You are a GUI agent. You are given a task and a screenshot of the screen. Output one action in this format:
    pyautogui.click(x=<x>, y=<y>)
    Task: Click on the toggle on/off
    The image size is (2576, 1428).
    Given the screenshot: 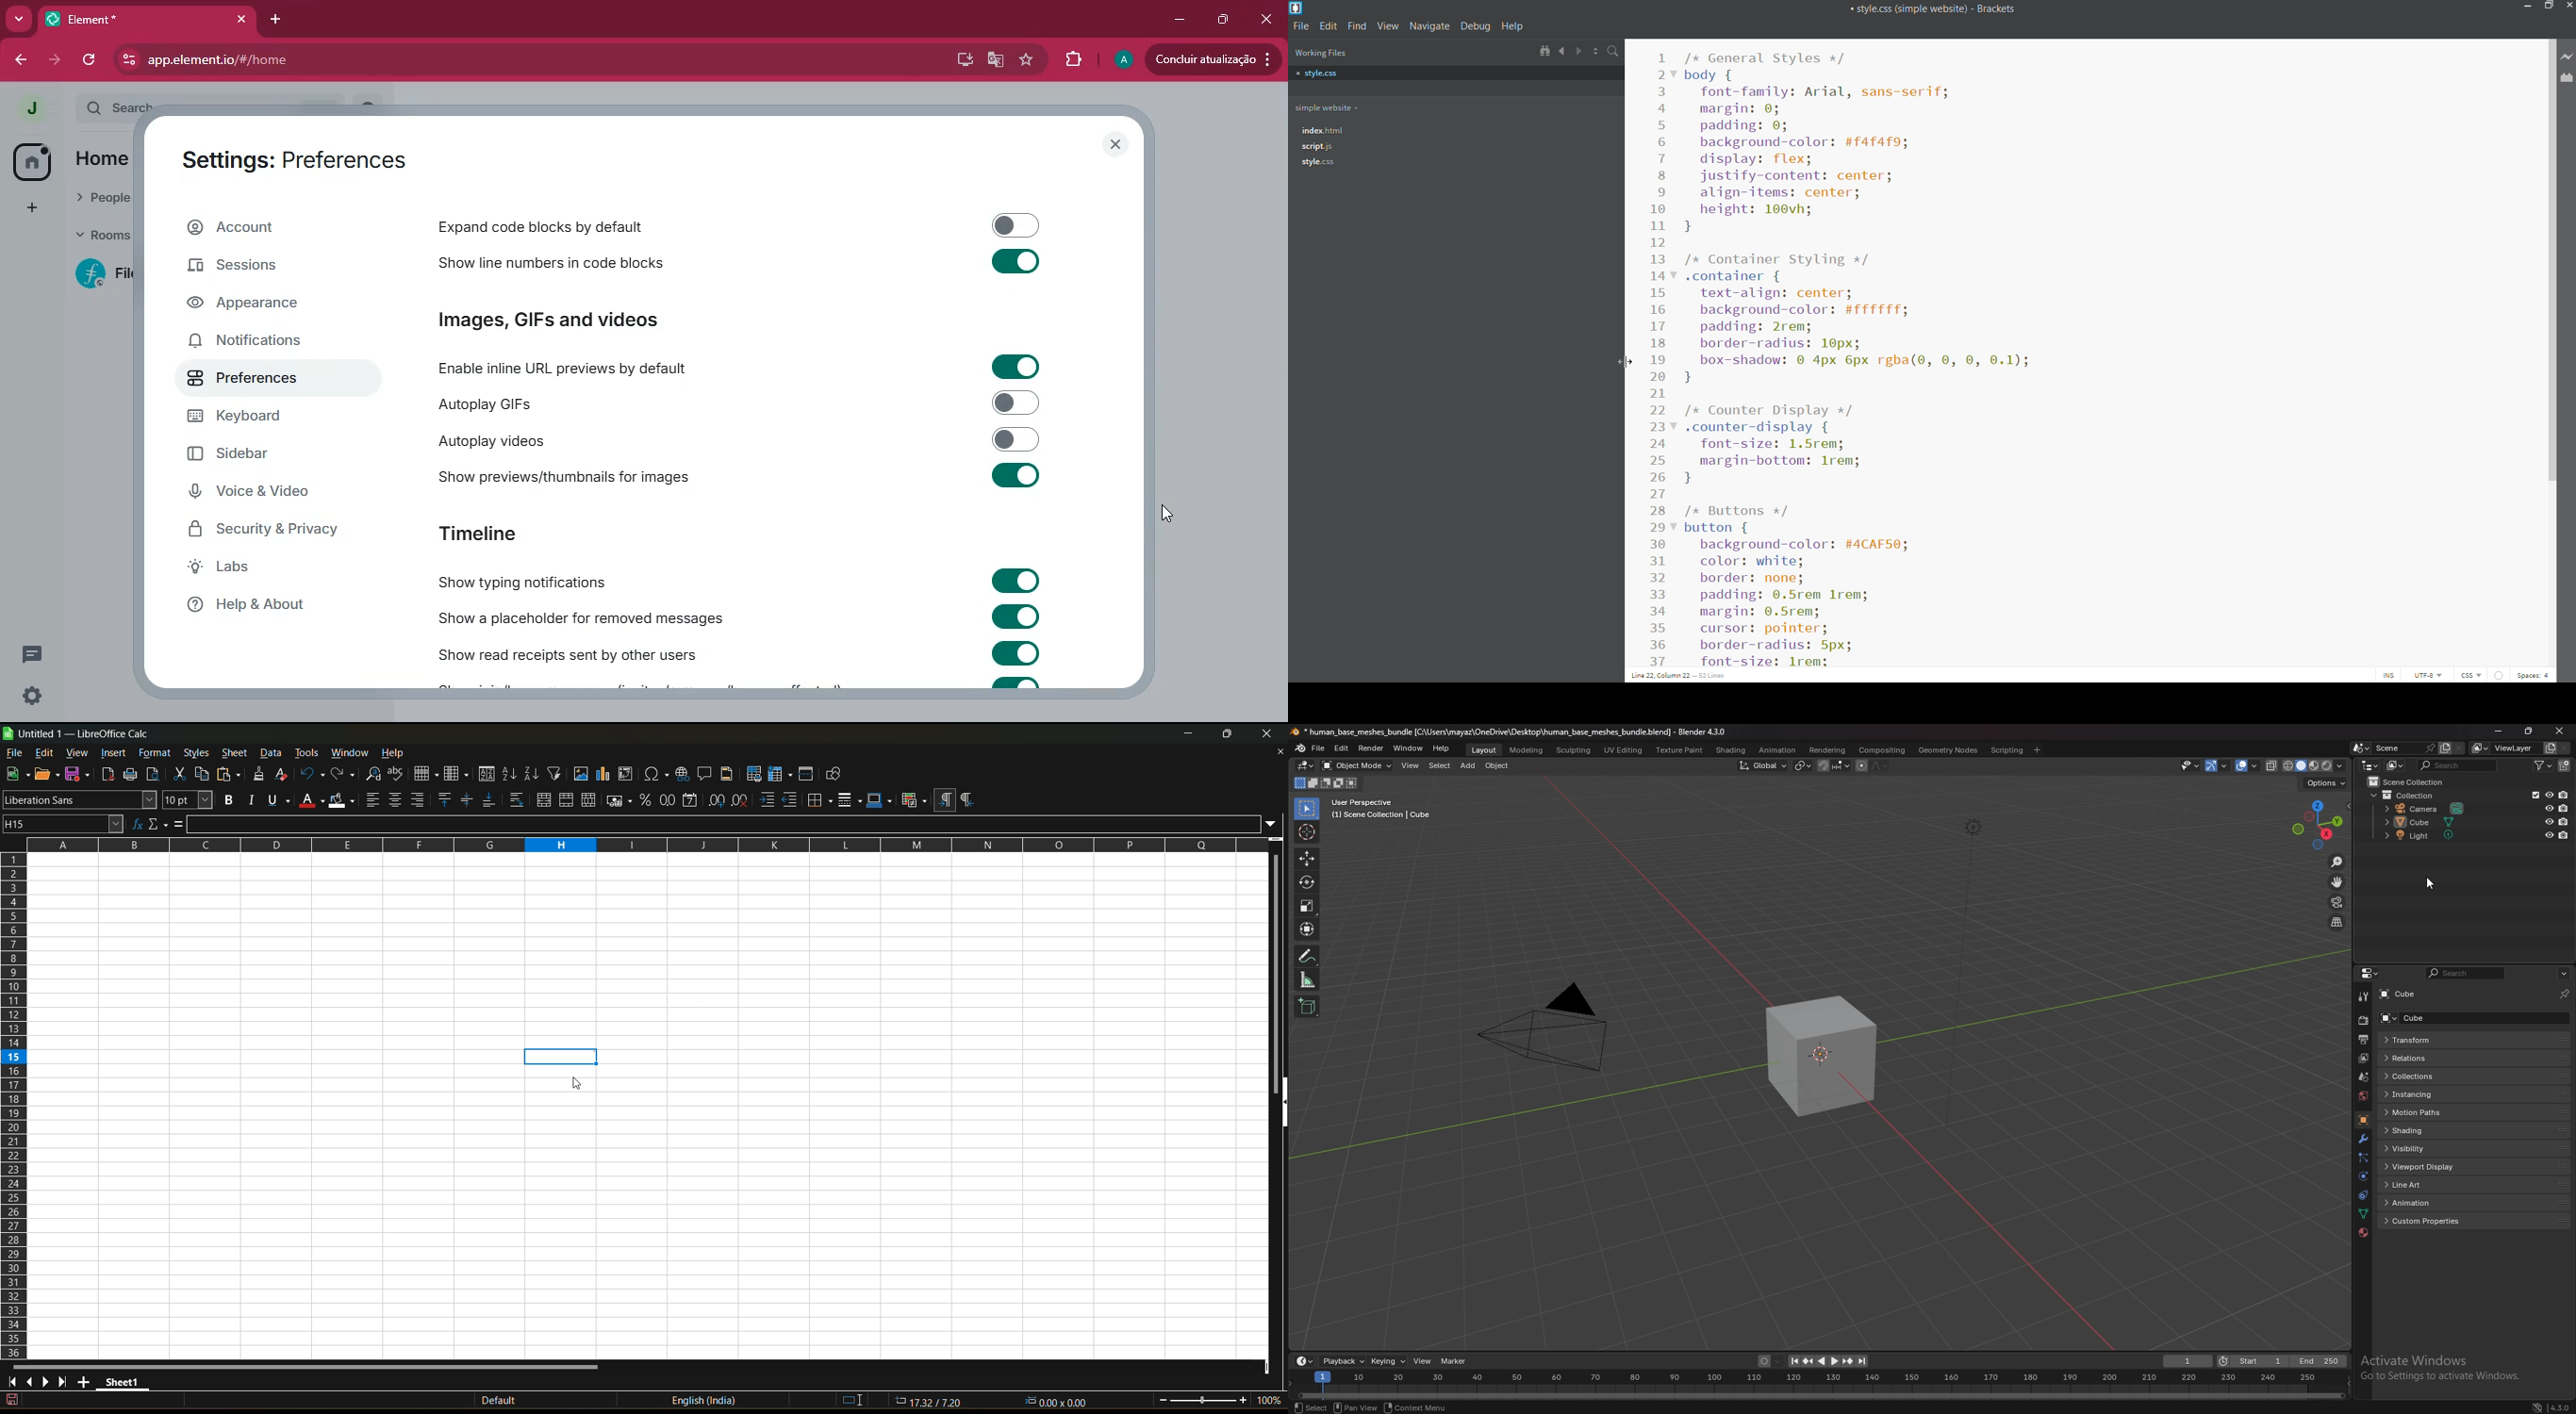 What is the action you would take?
    pyautogui.click(x=1016, y=367)
    